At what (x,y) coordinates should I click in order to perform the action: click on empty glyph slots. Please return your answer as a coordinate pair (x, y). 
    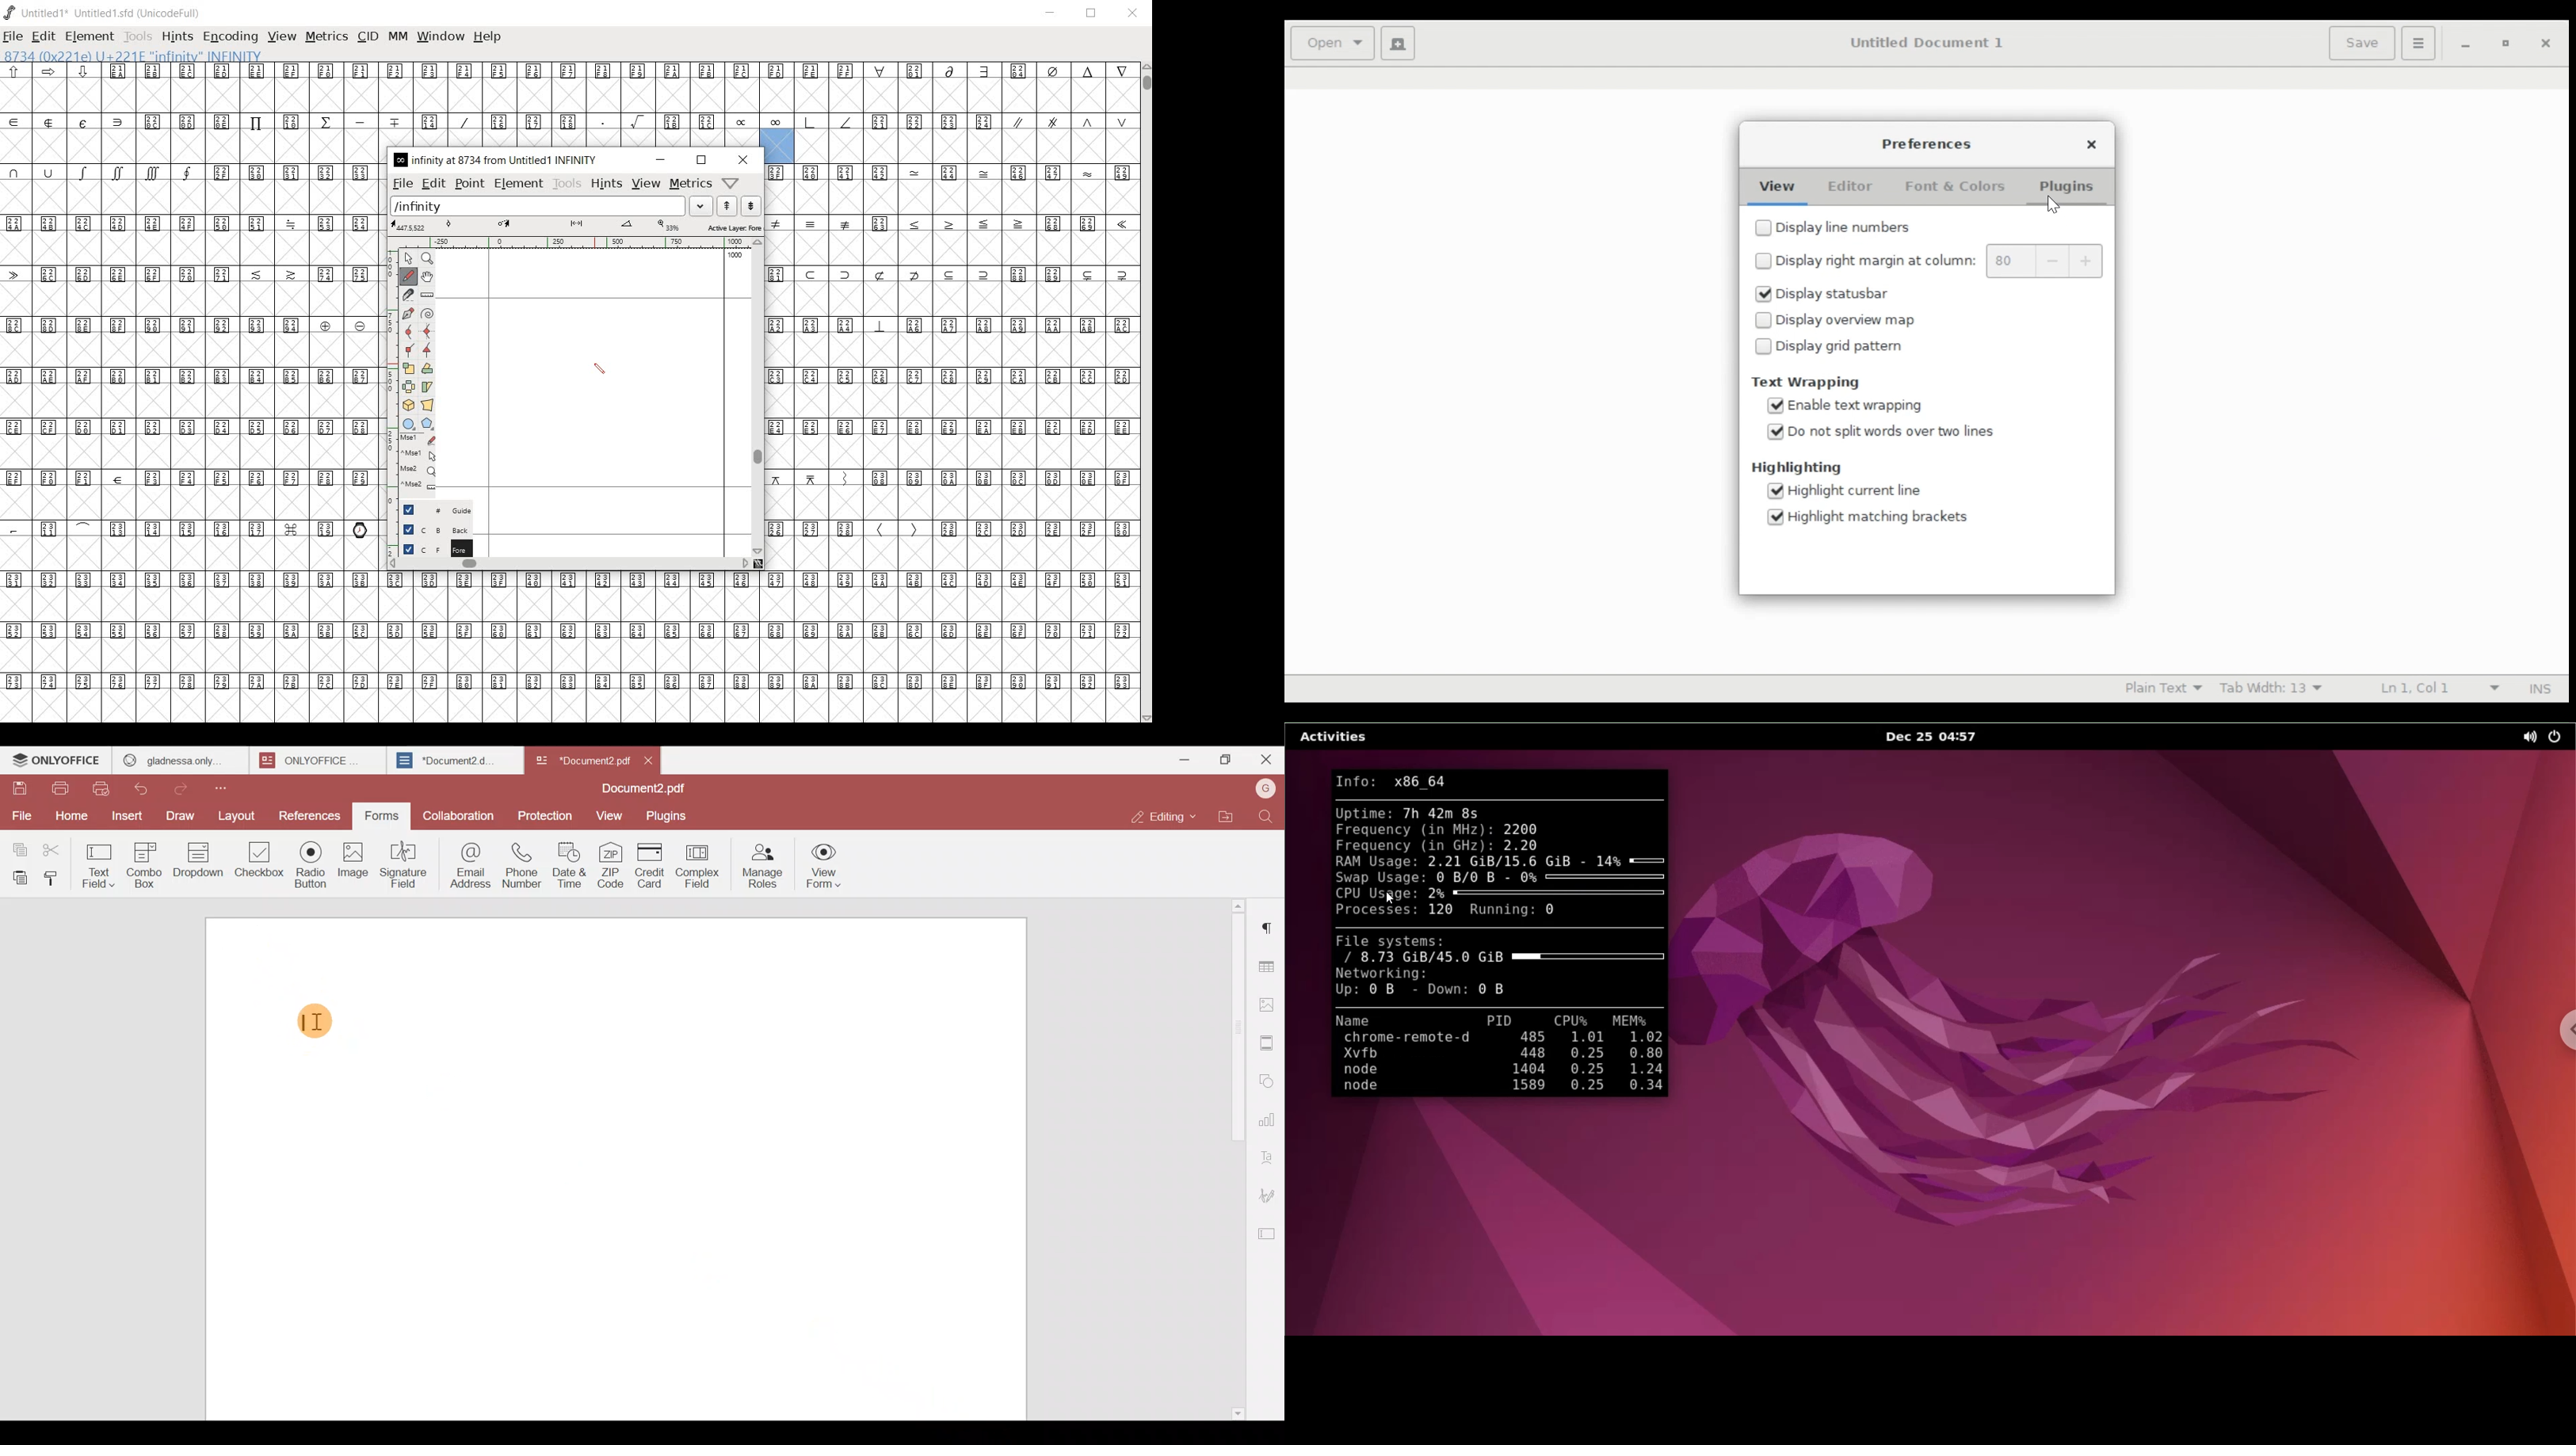
    Looking at the image, I should click on (192, 351).